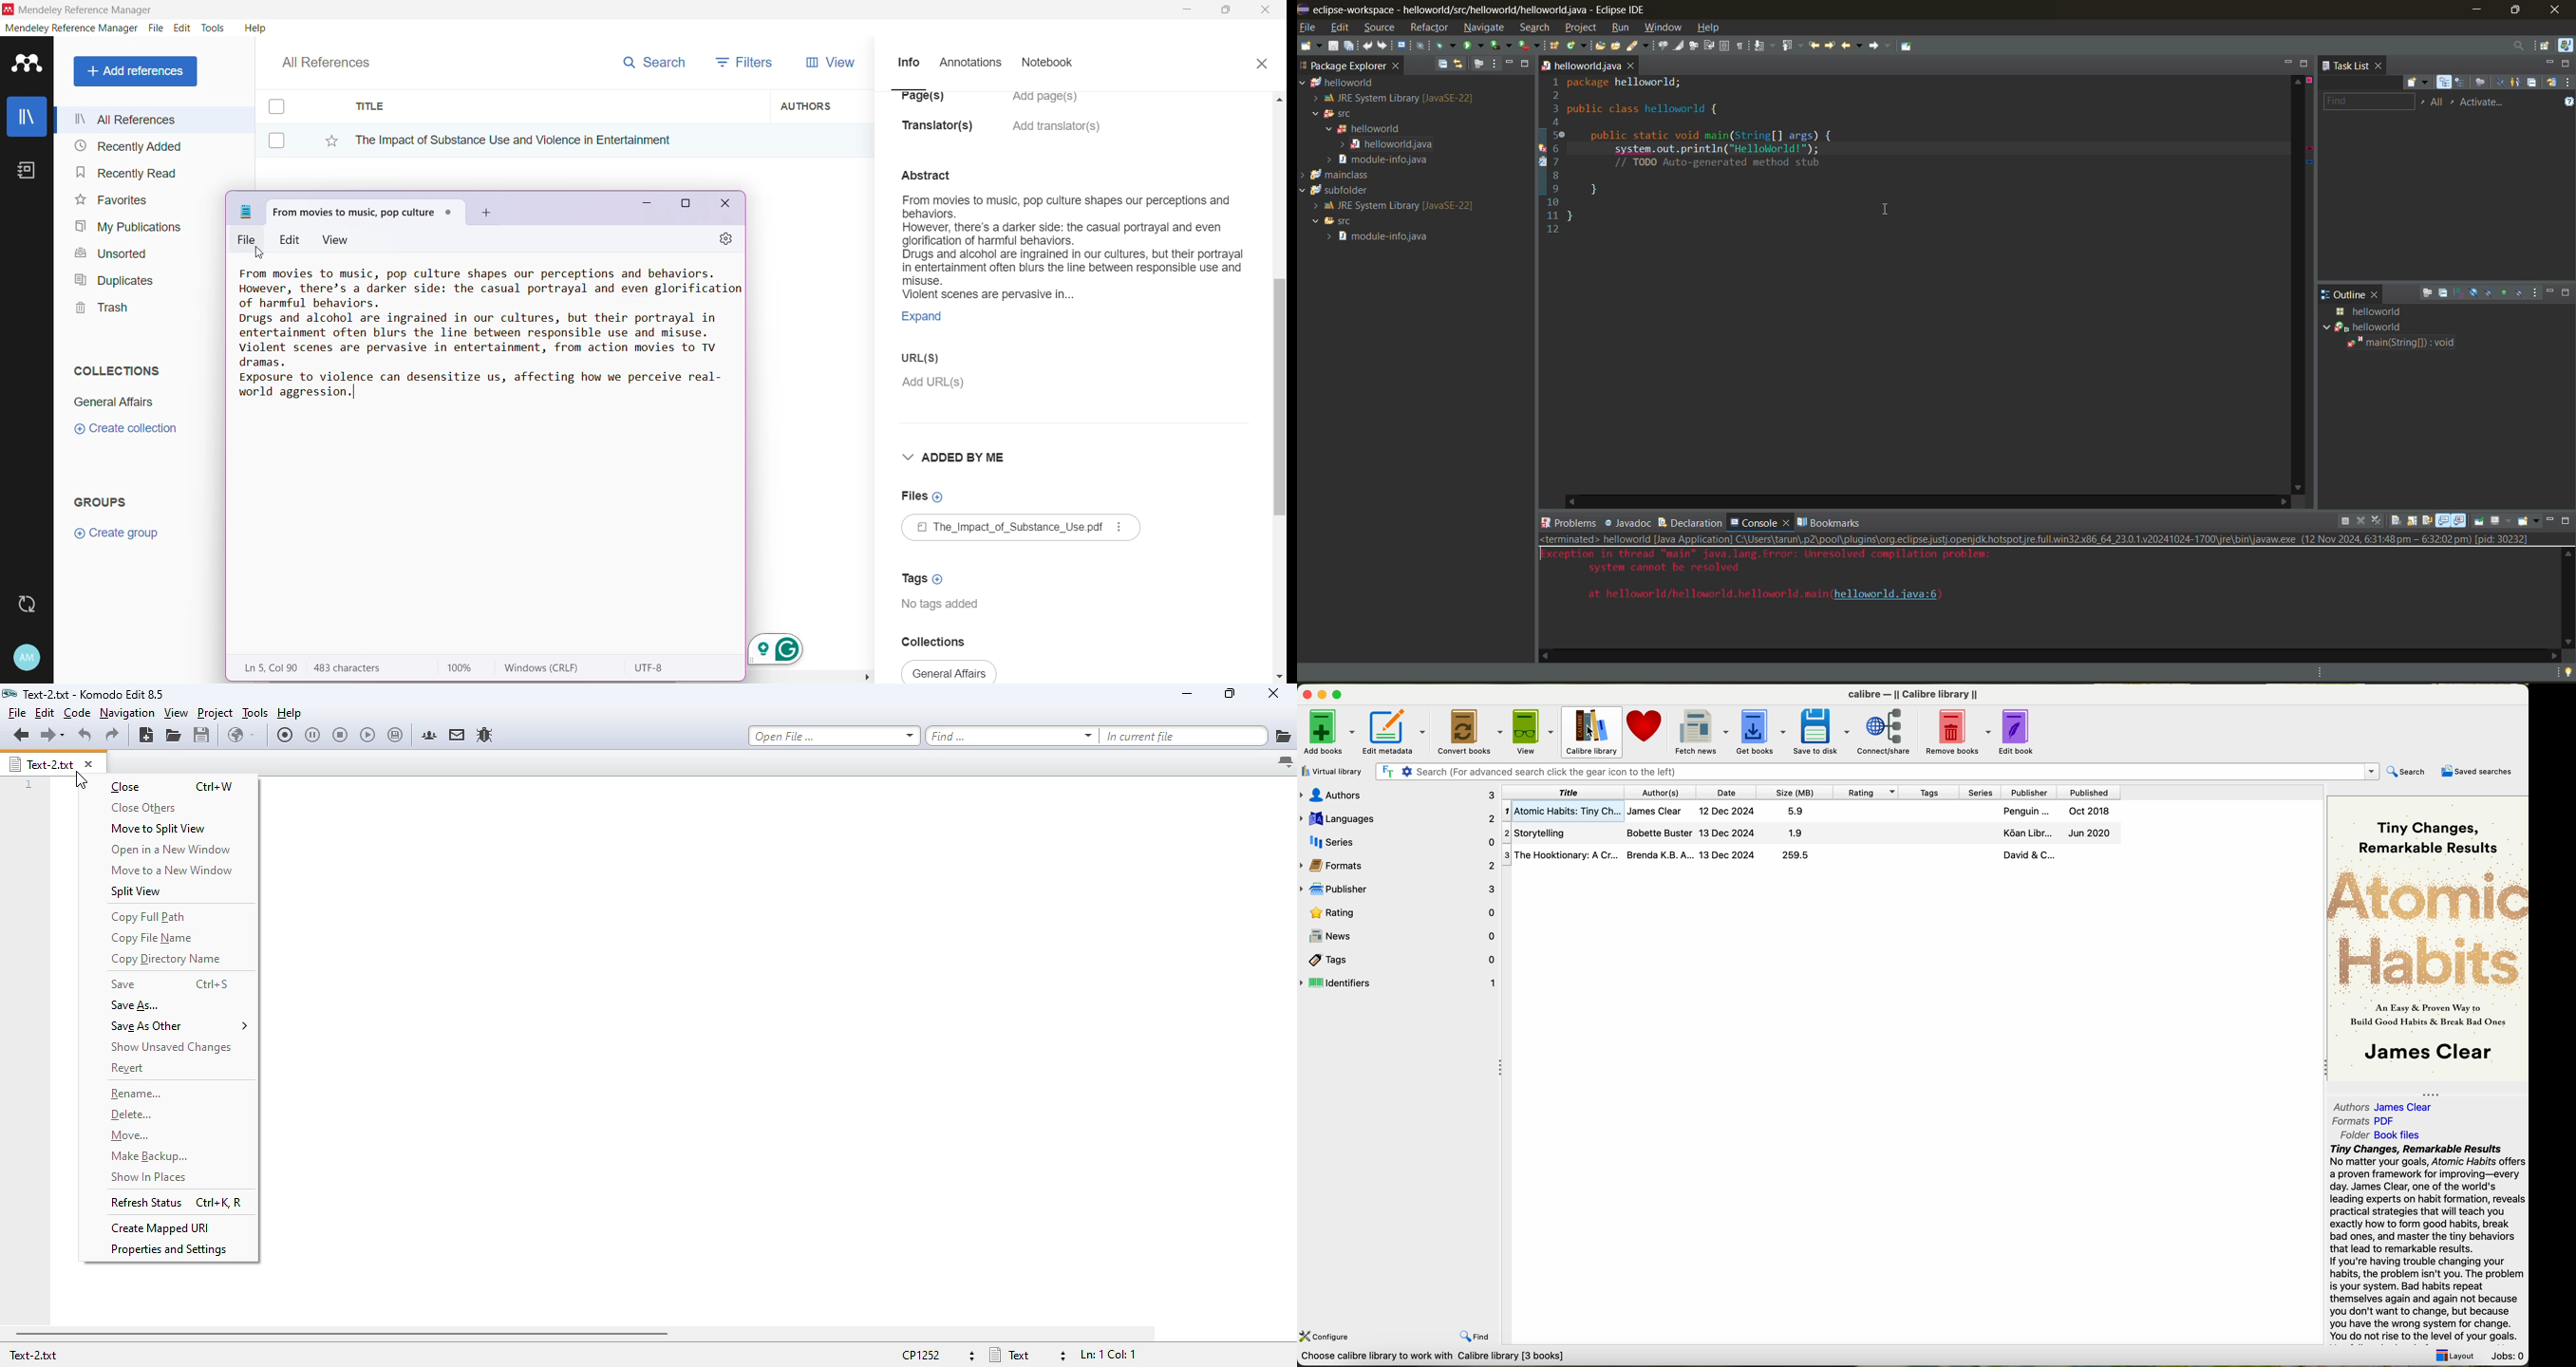 Image resolution: width=2576 pixels, height=1372 pixels. I want to click on view, so click(175, 713).